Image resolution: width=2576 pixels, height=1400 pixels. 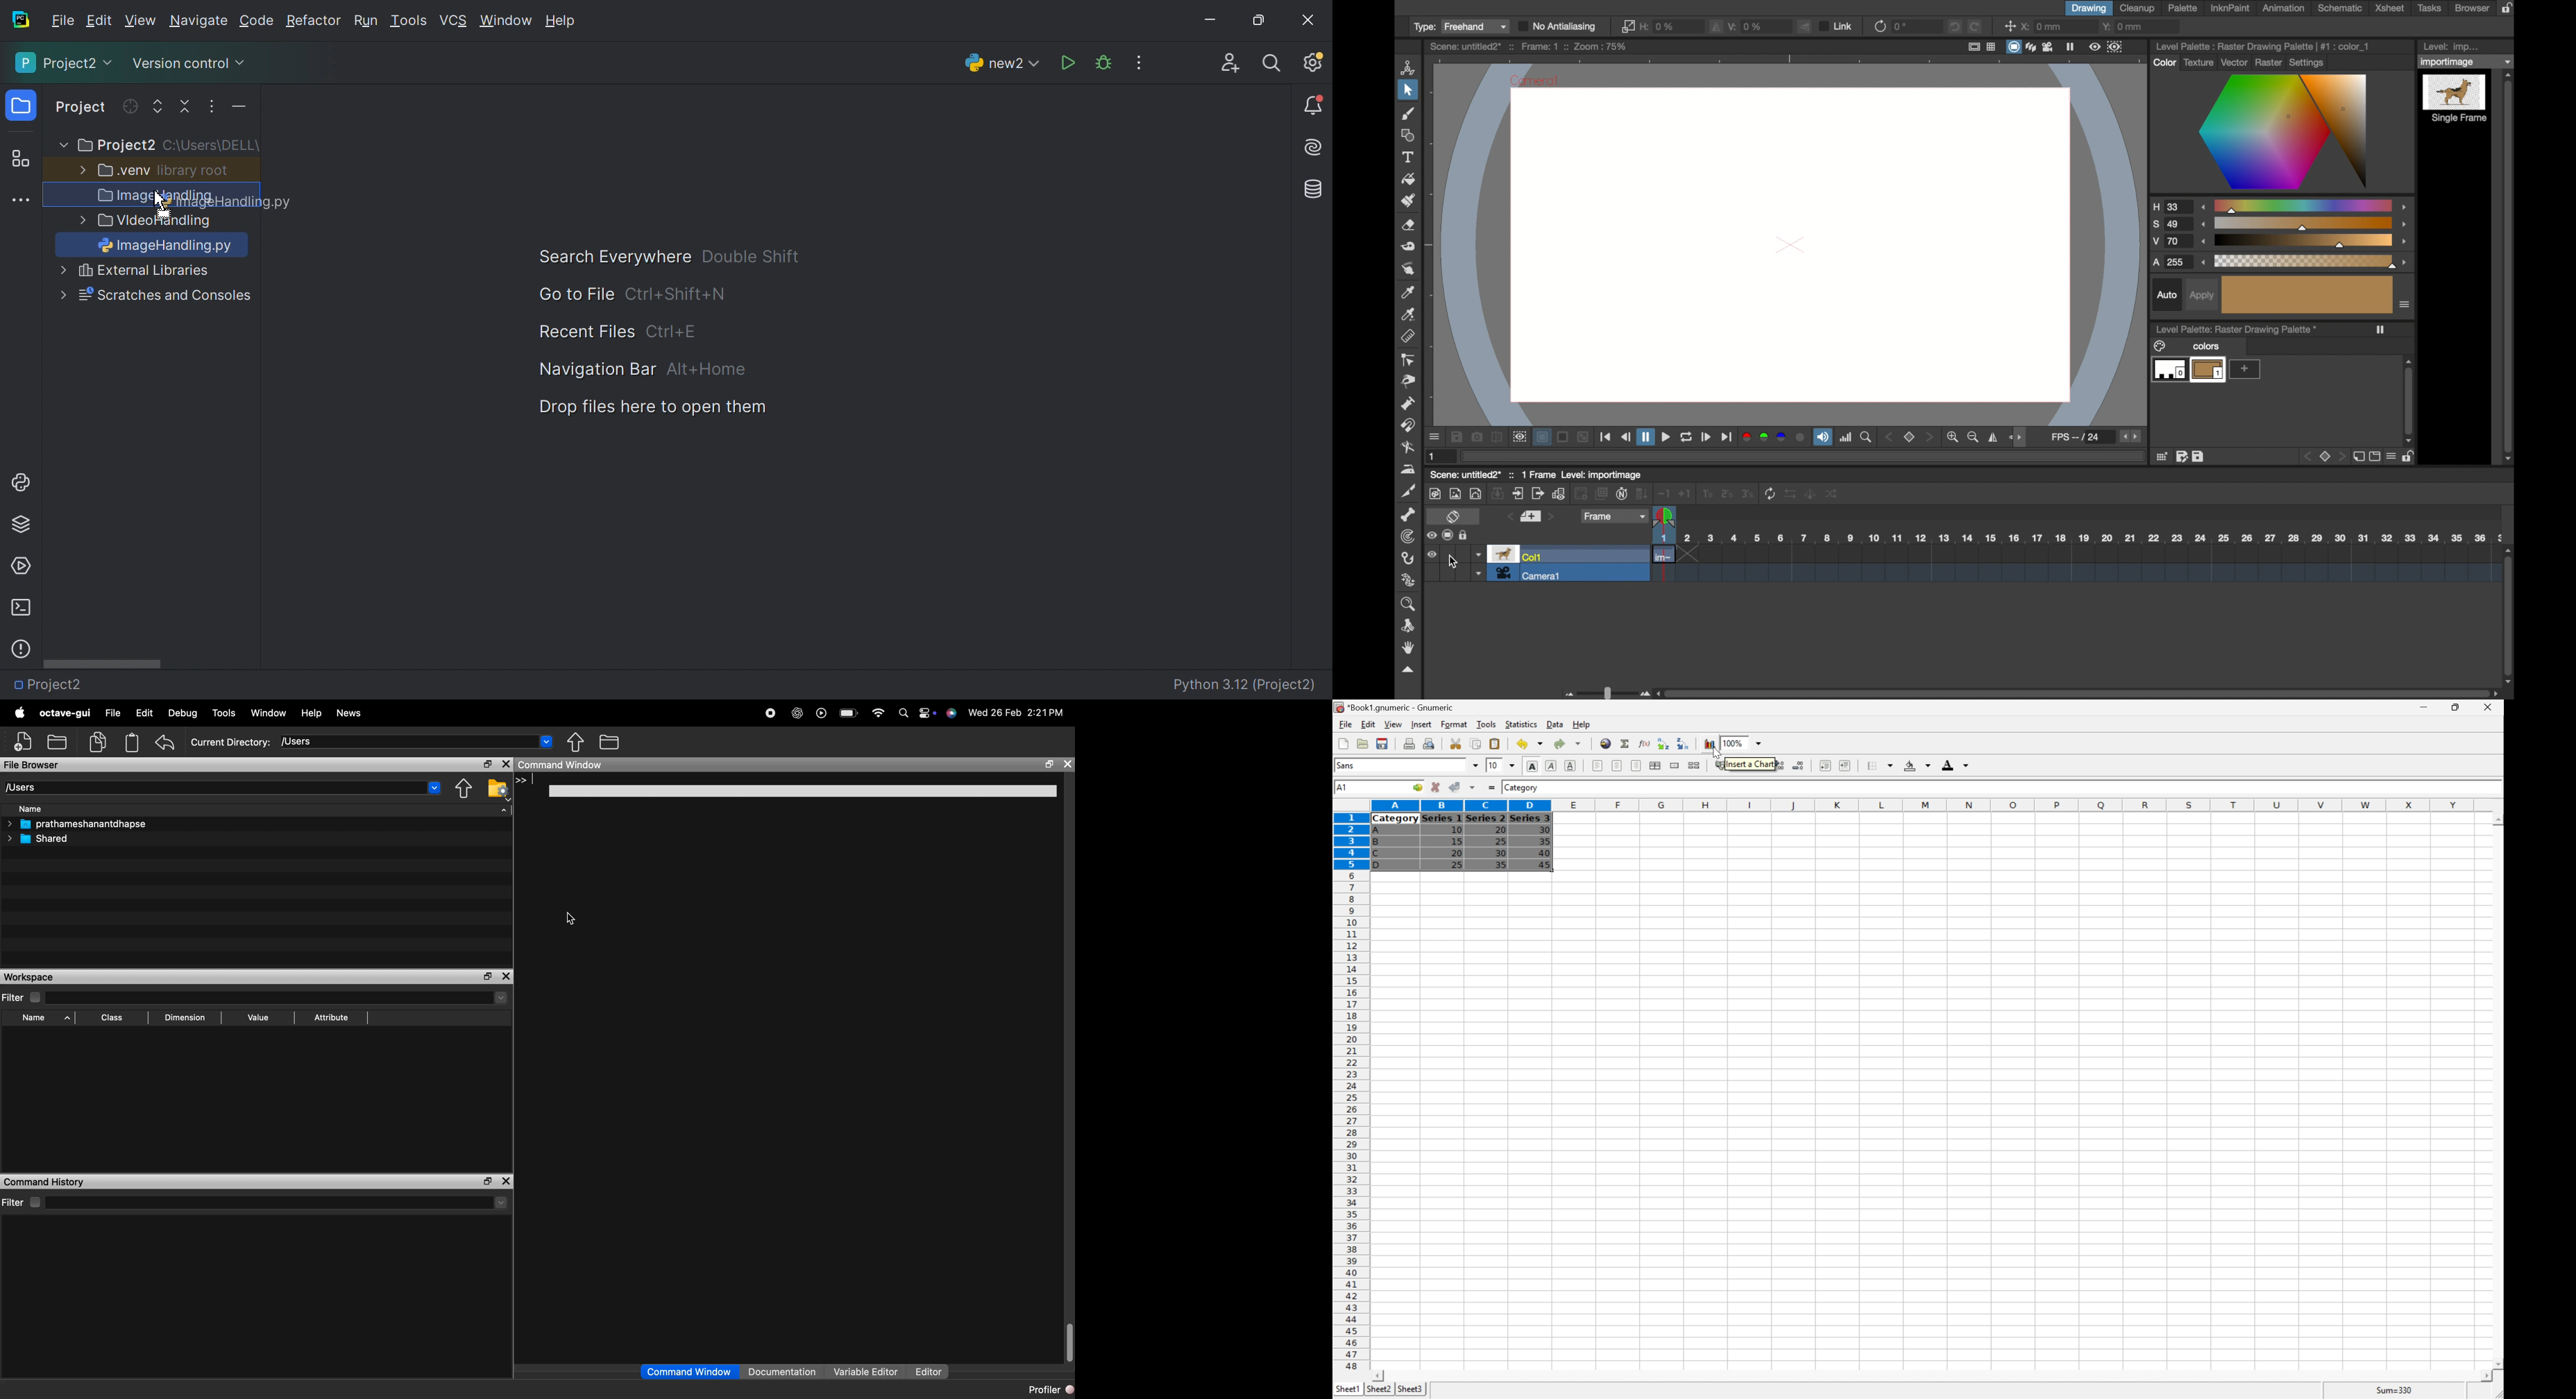 What do you see at coordinates (1512, 766) in the screenshot?
I see `Drop Down` at bounding box center [1512, 766].